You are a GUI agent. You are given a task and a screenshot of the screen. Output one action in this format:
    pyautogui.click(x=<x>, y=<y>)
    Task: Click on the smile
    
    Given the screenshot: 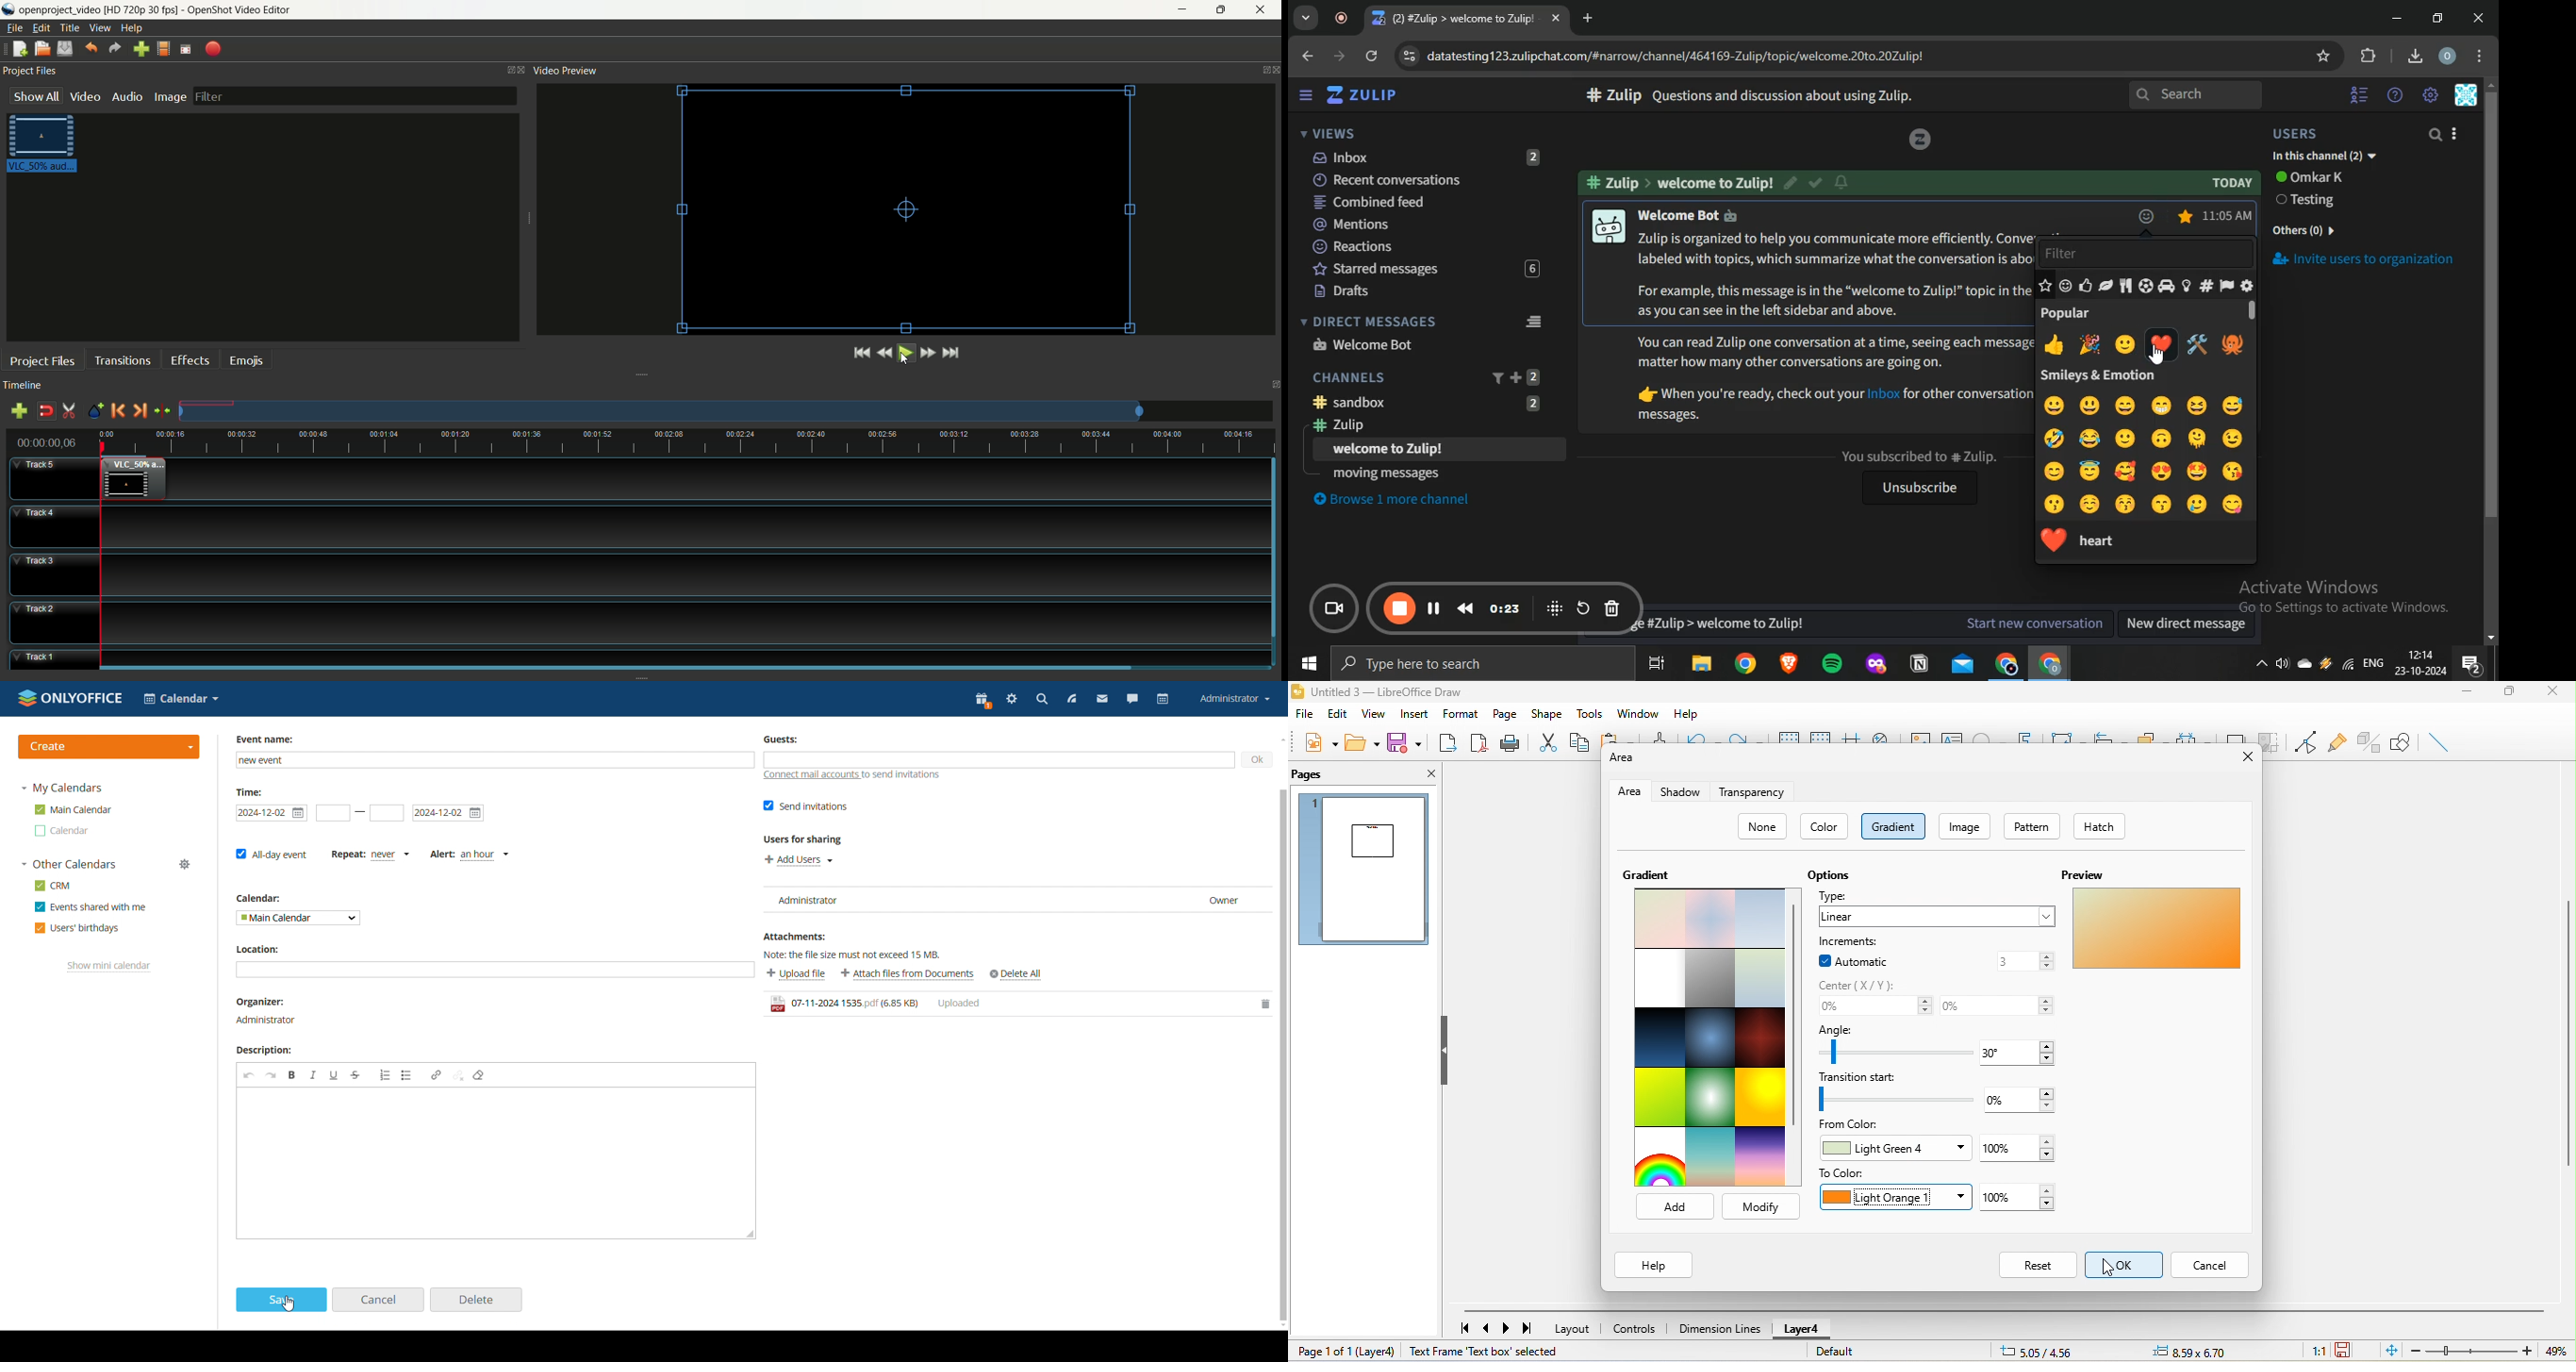 What is the action you would take?
    pyautogui.click(x=2127, y=437)
    